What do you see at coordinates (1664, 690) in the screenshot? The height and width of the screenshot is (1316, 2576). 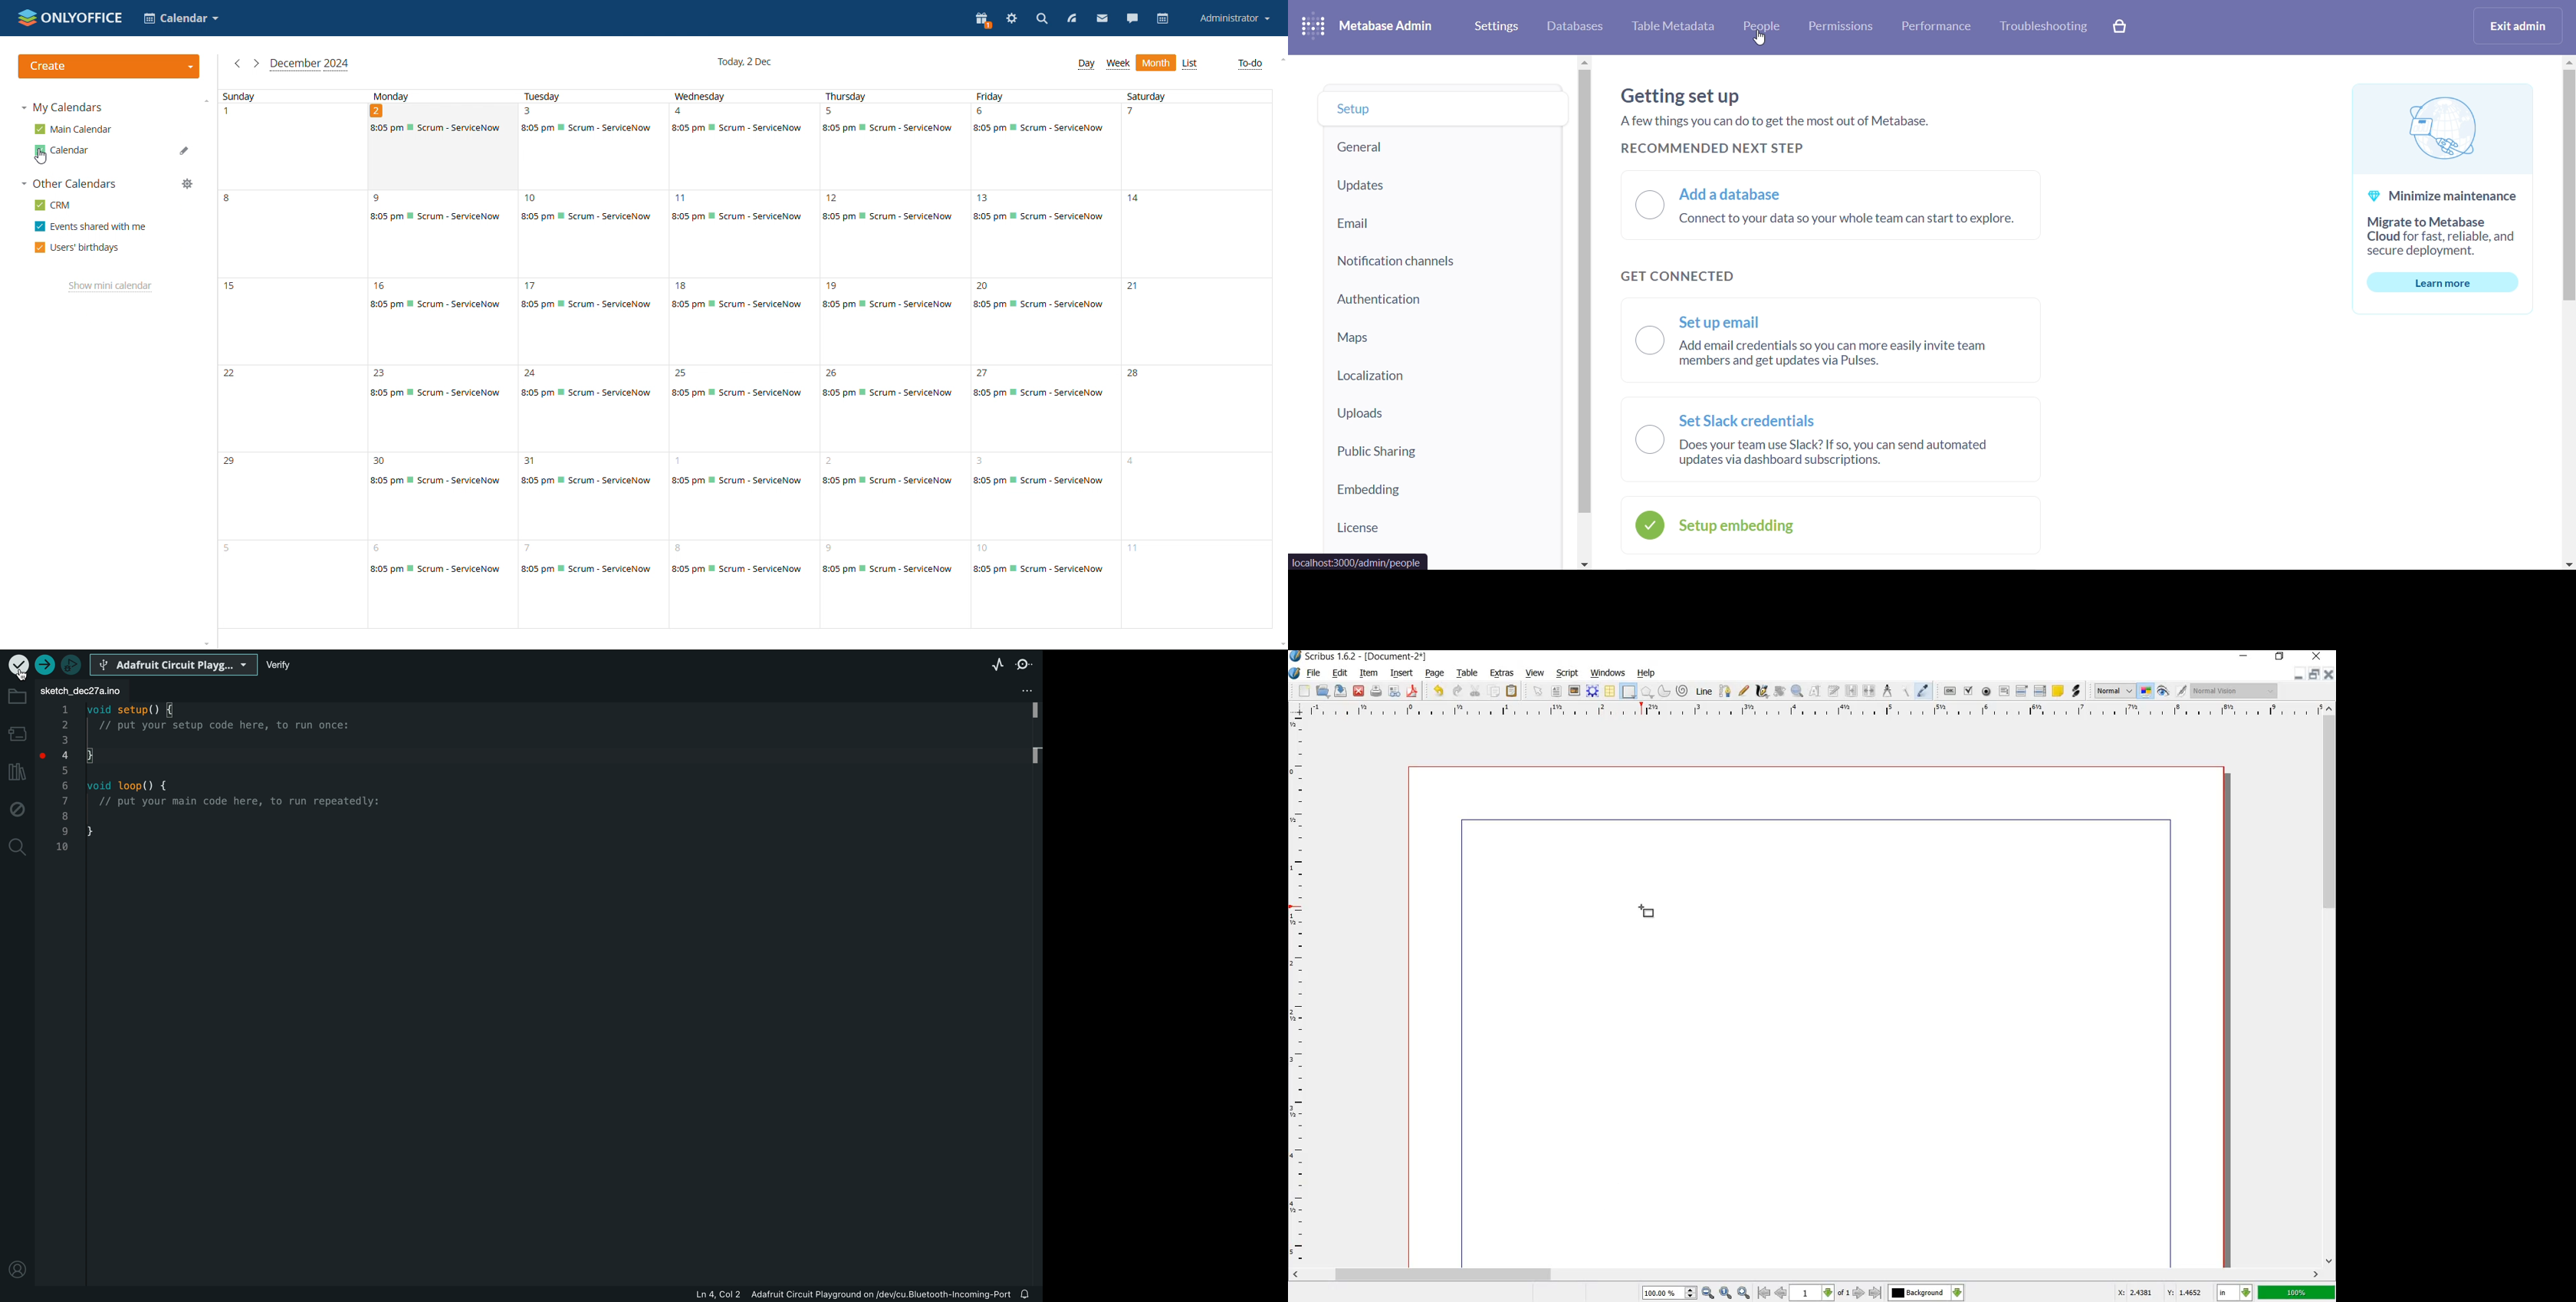 I see `ARC` at bounding box center [1664, 690].